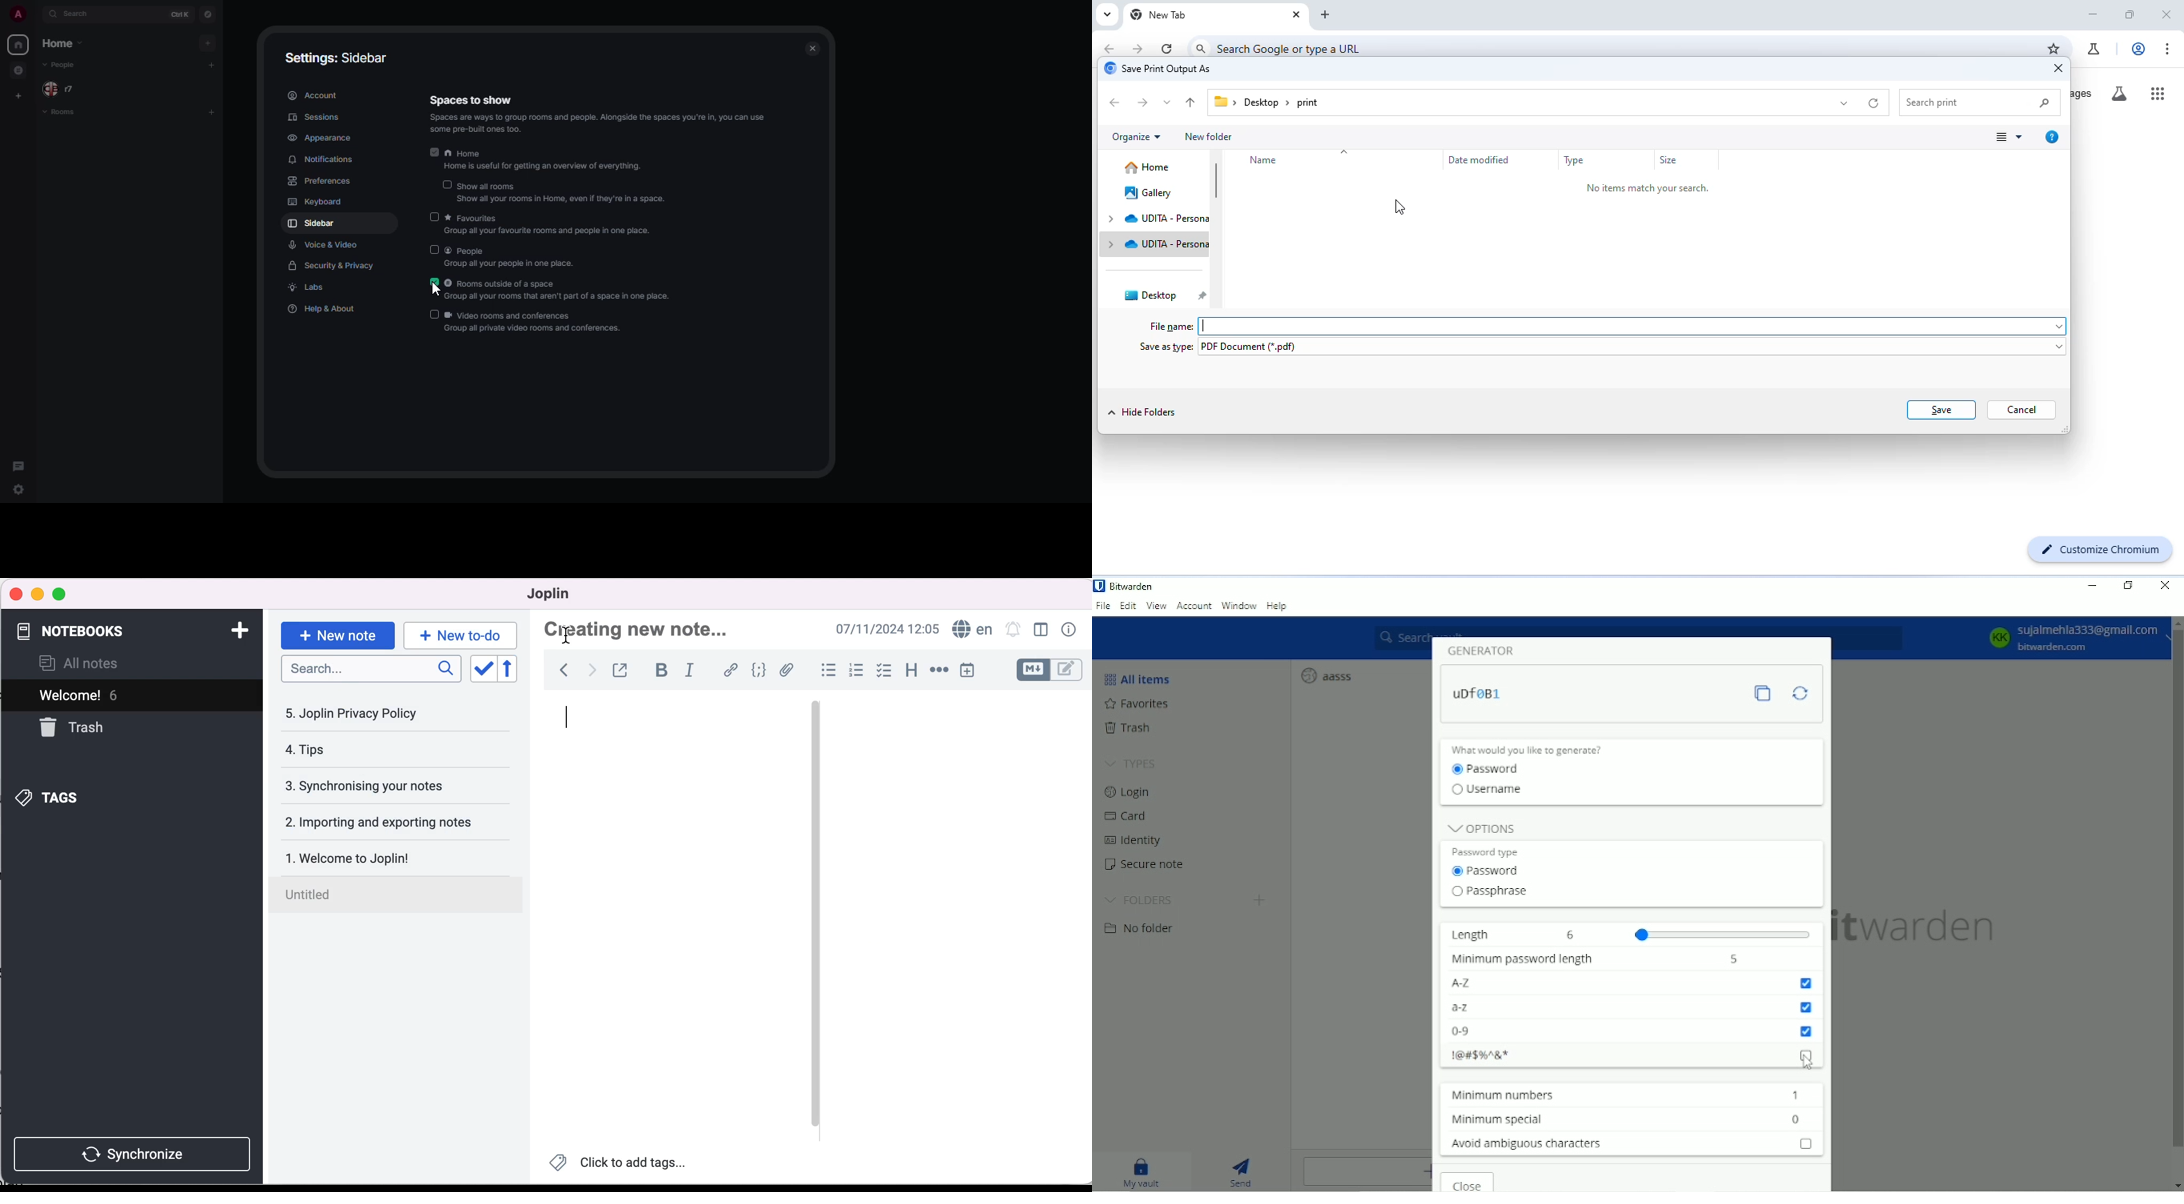 This screenshot has width=2184, height=1204. I want to click on Welcome! 6, so click(107, 697).